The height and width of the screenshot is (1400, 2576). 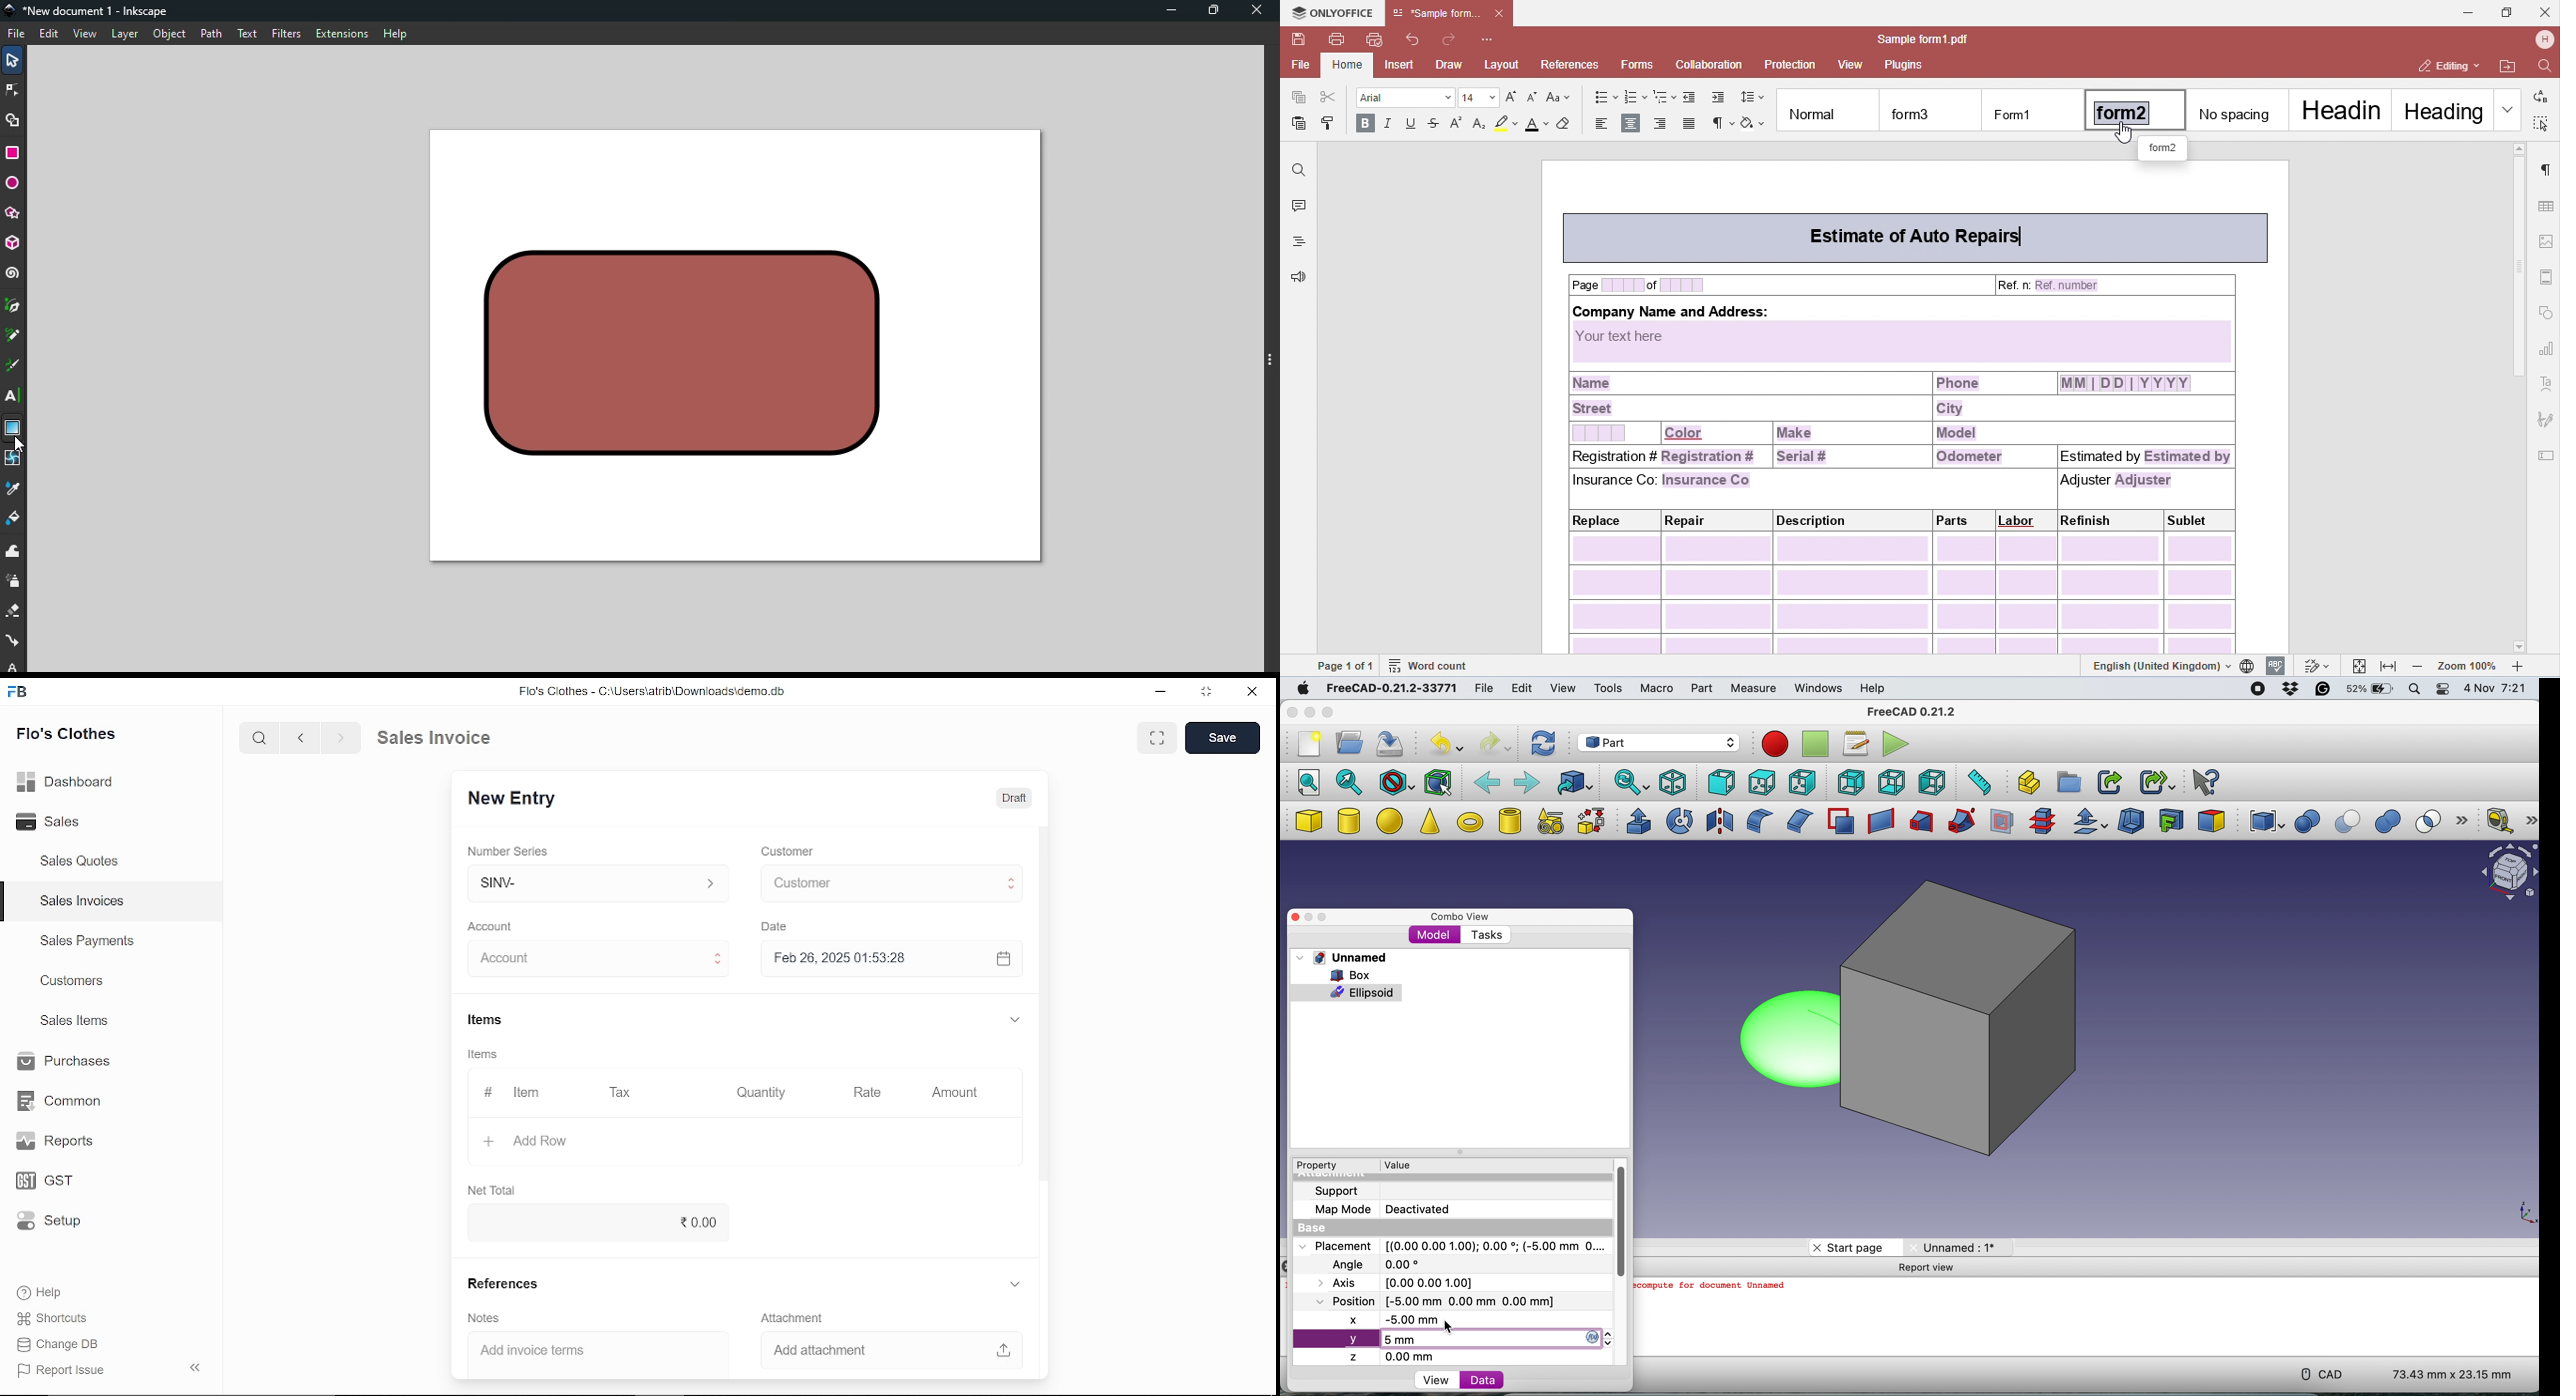 I want to click on Sales Payments., so click(x=86, y=941).